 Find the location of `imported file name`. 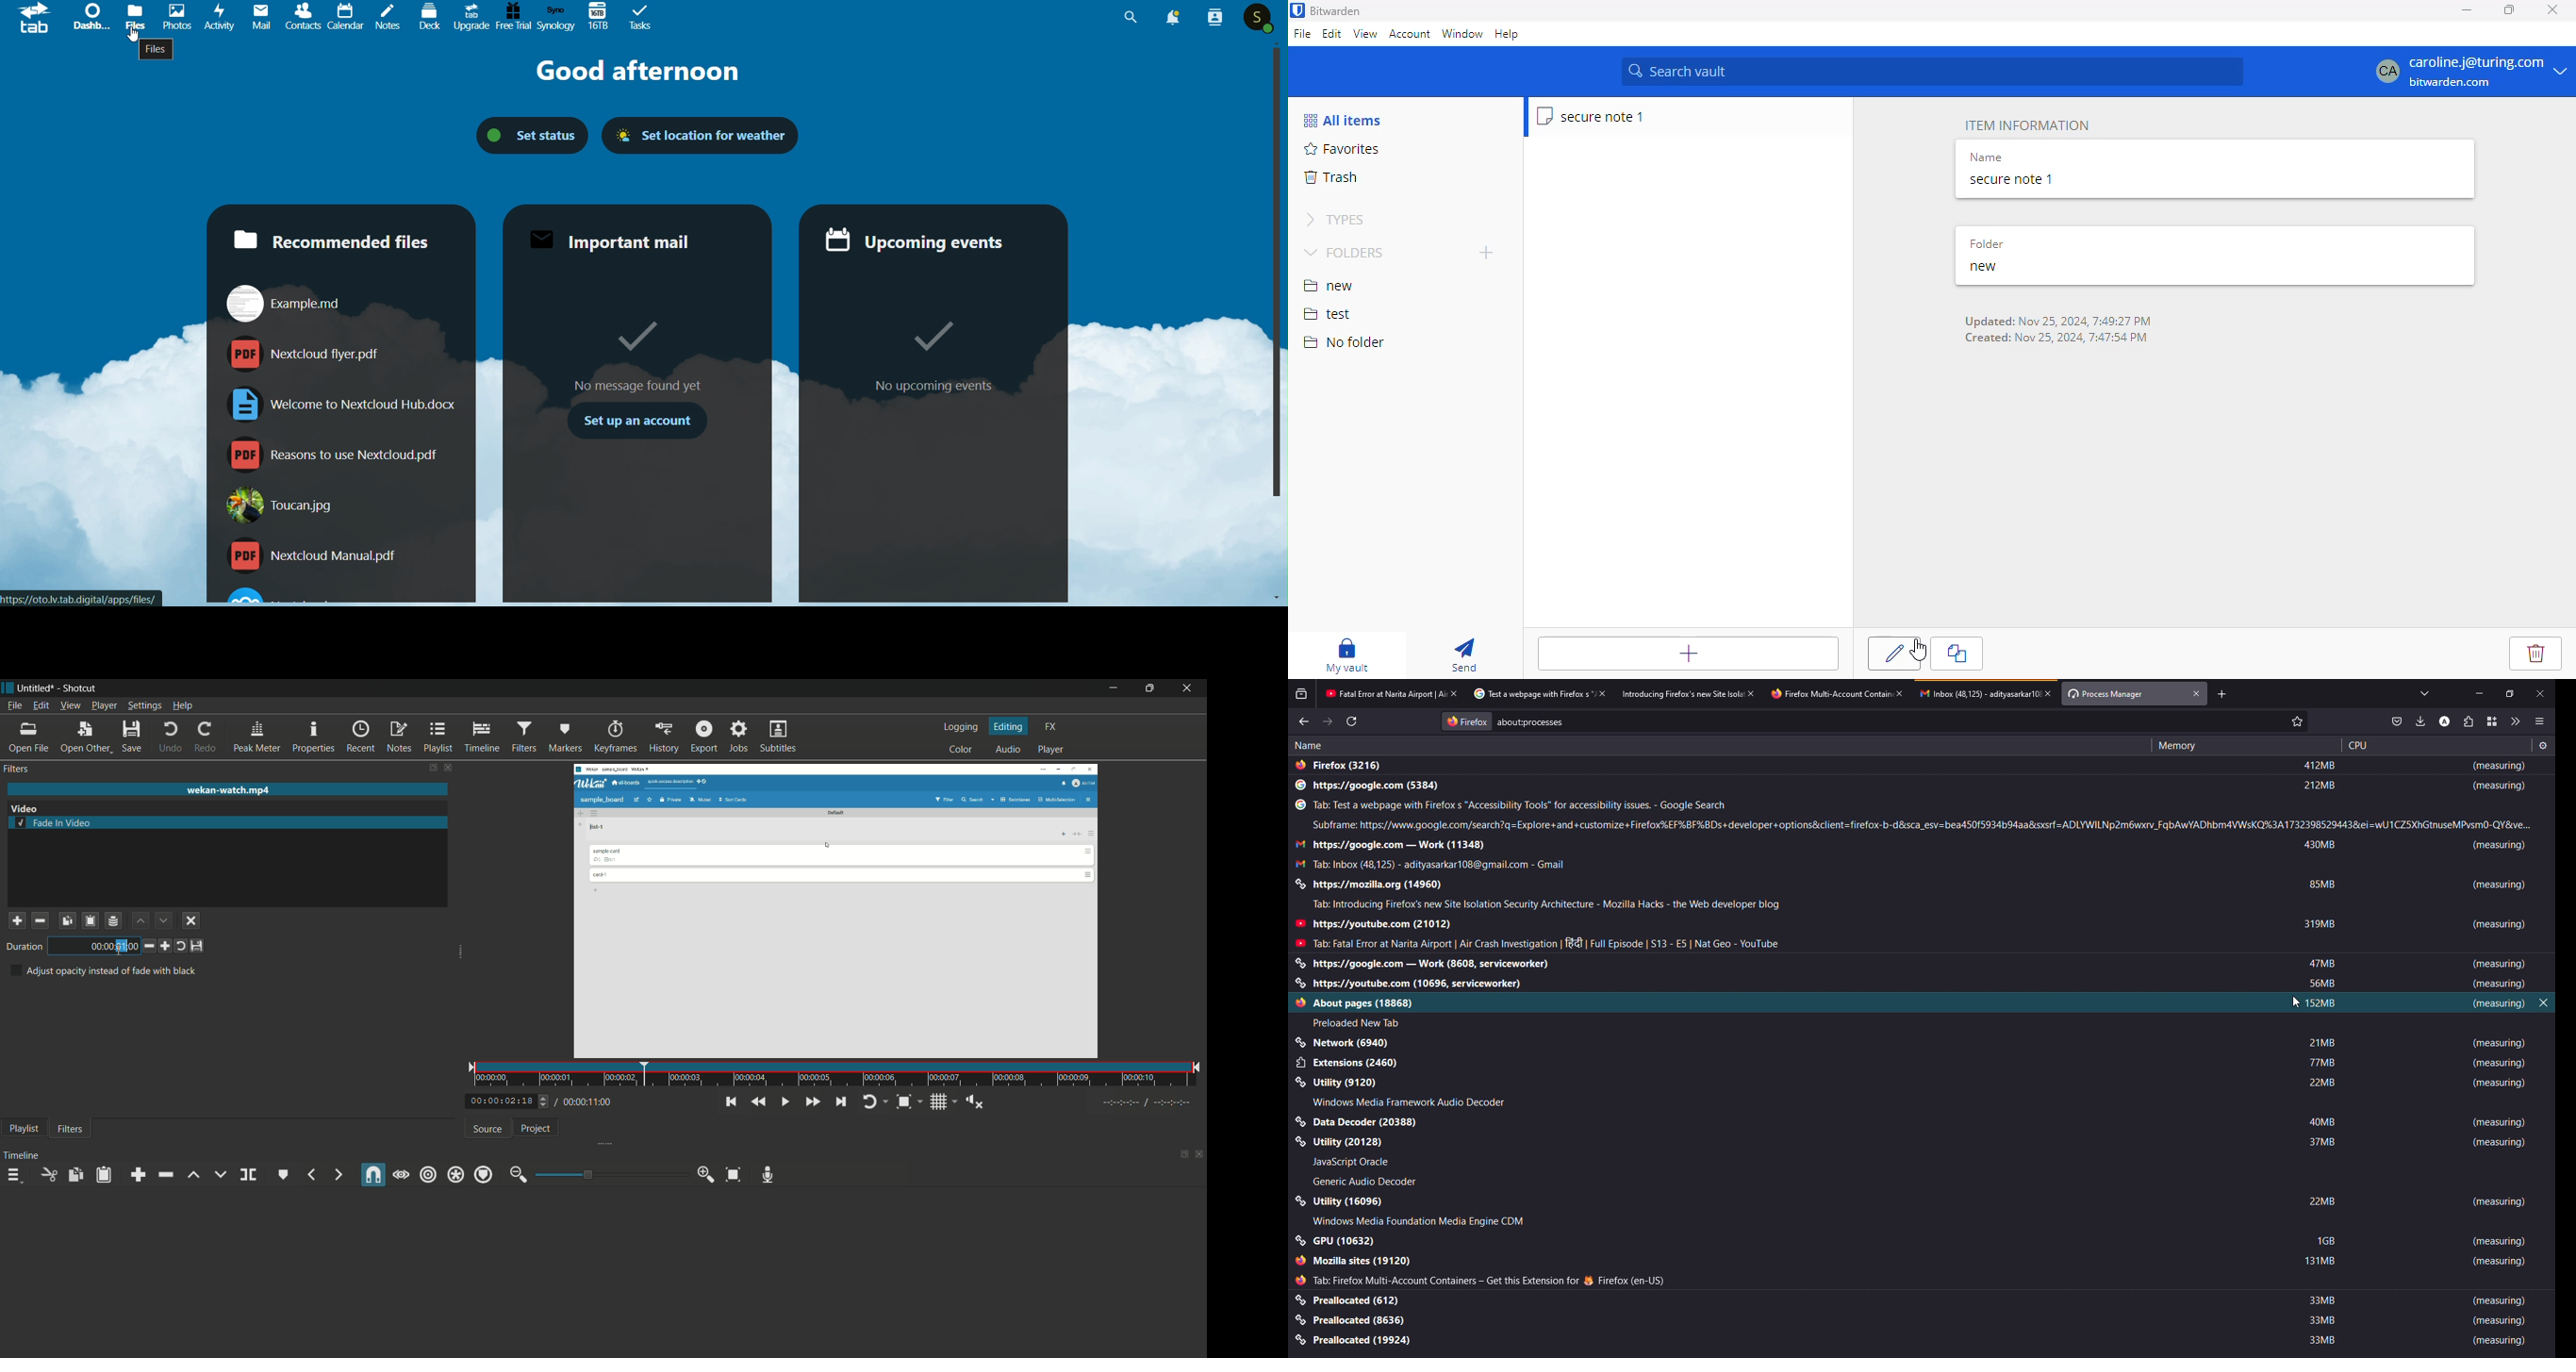

imported file name is located at coordinates (228, 790).